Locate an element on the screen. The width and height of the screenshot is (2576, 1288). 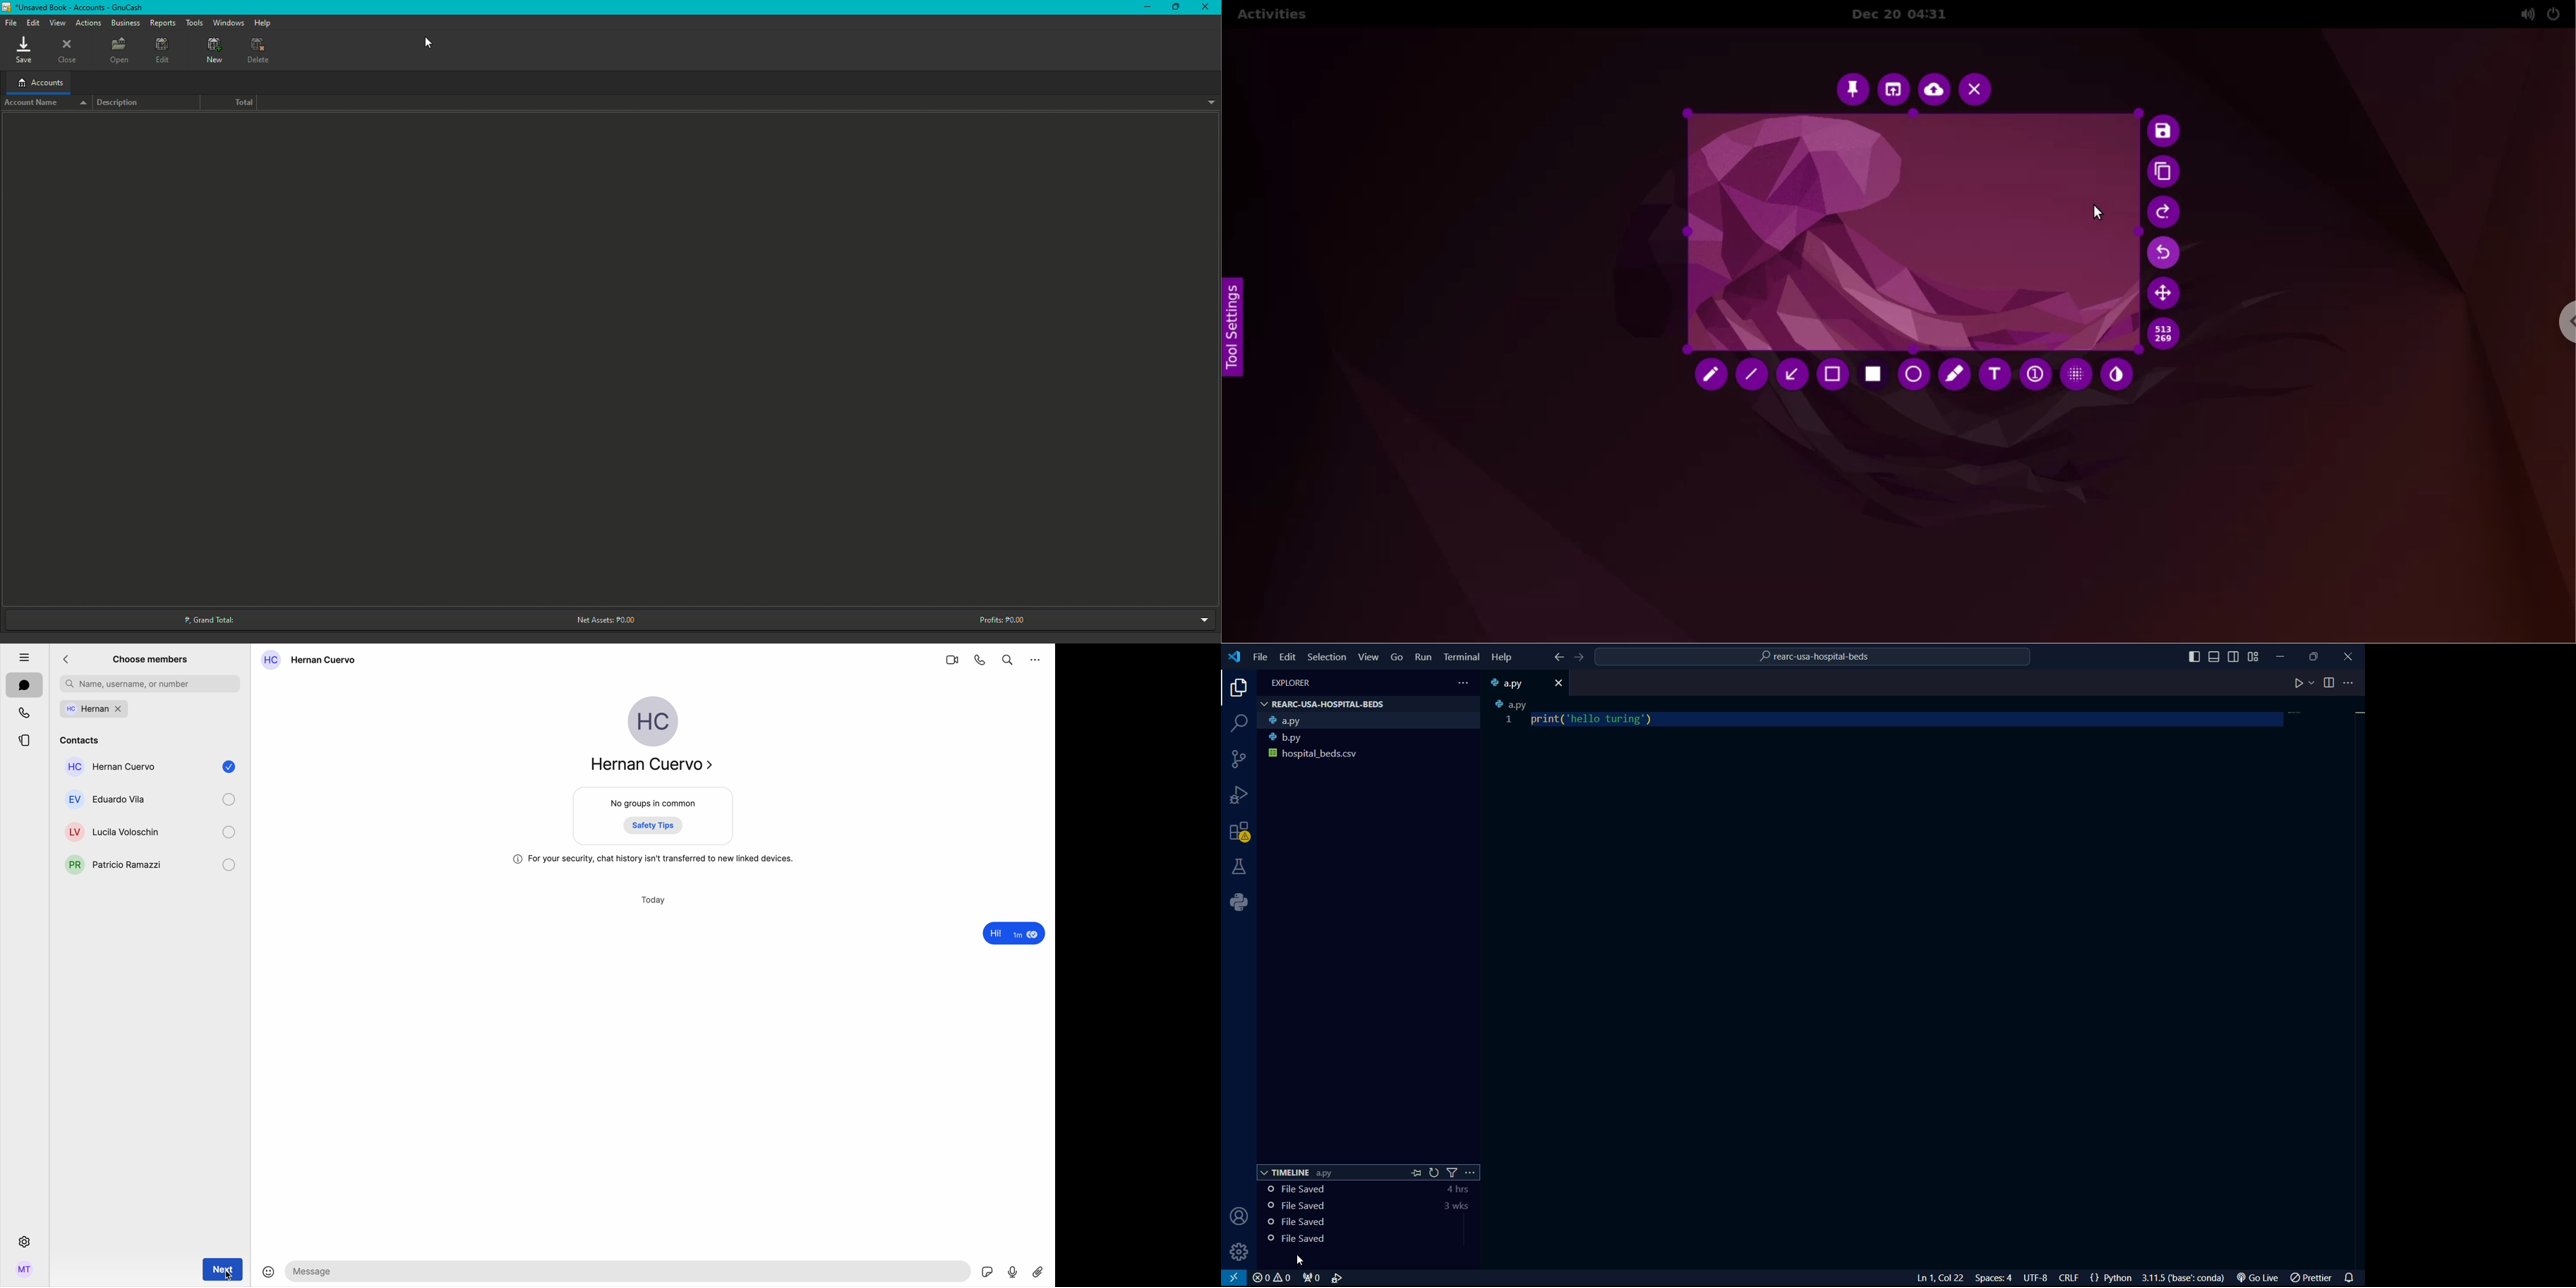
Accounts is located at coordinates (42, 81).